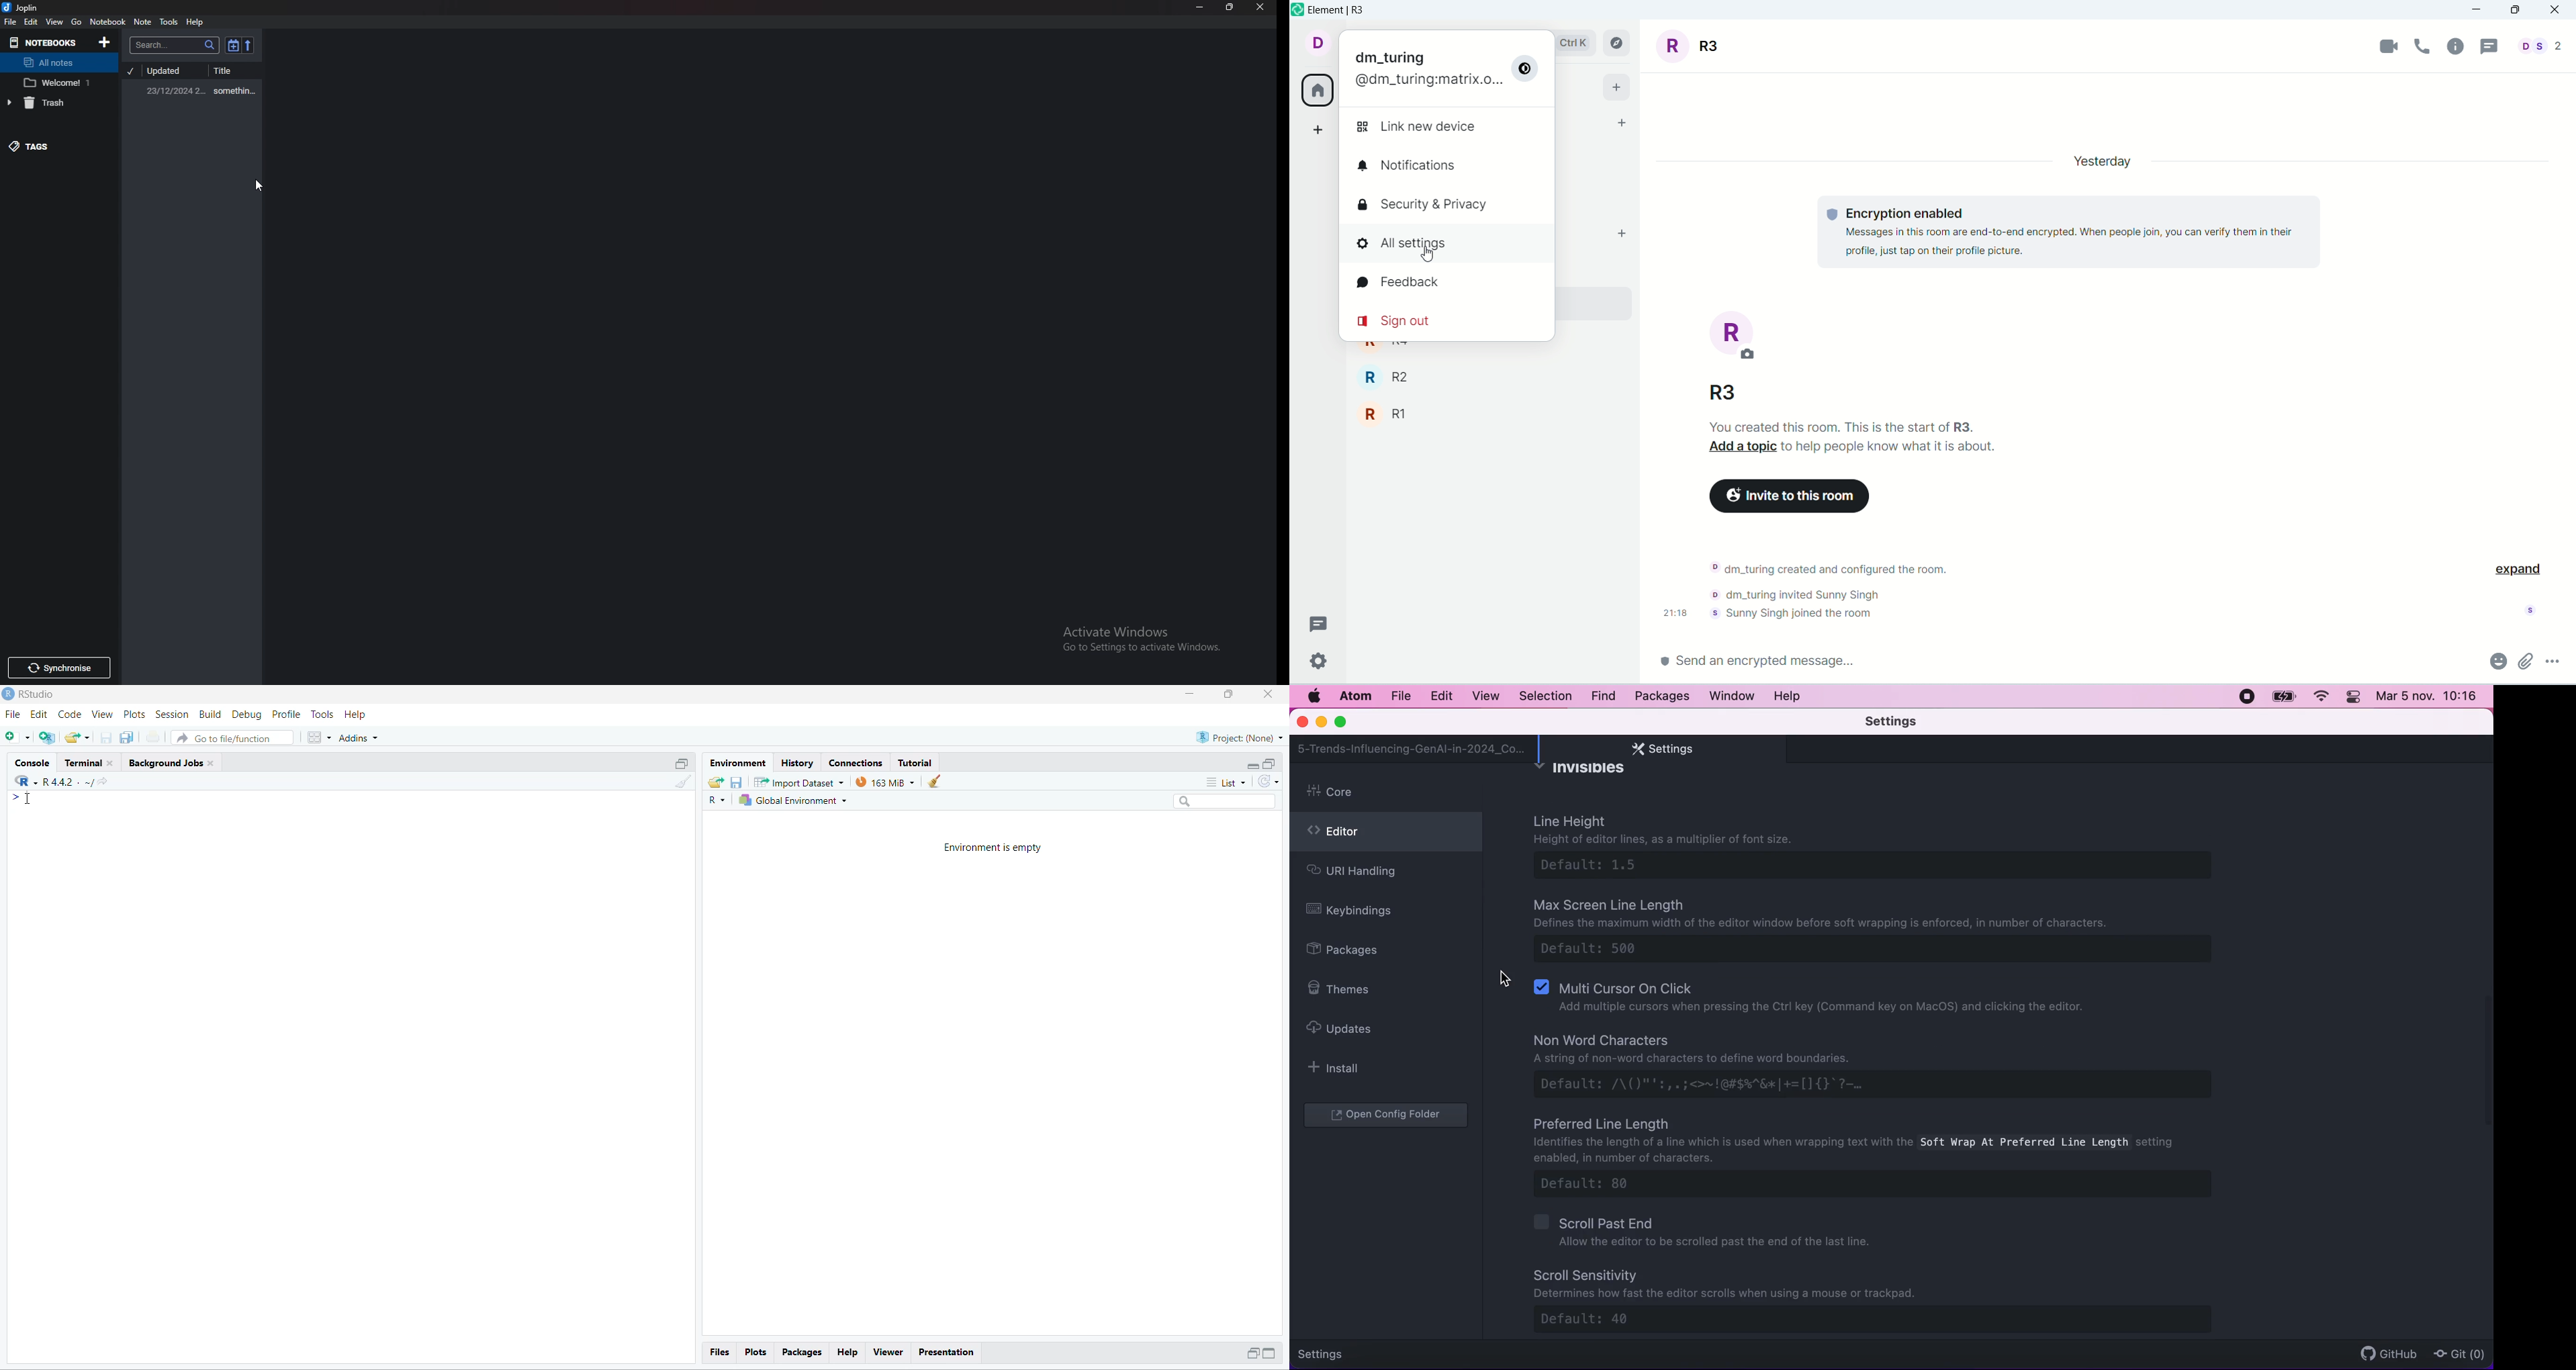  I want to click on selection, so click(1547, 697).